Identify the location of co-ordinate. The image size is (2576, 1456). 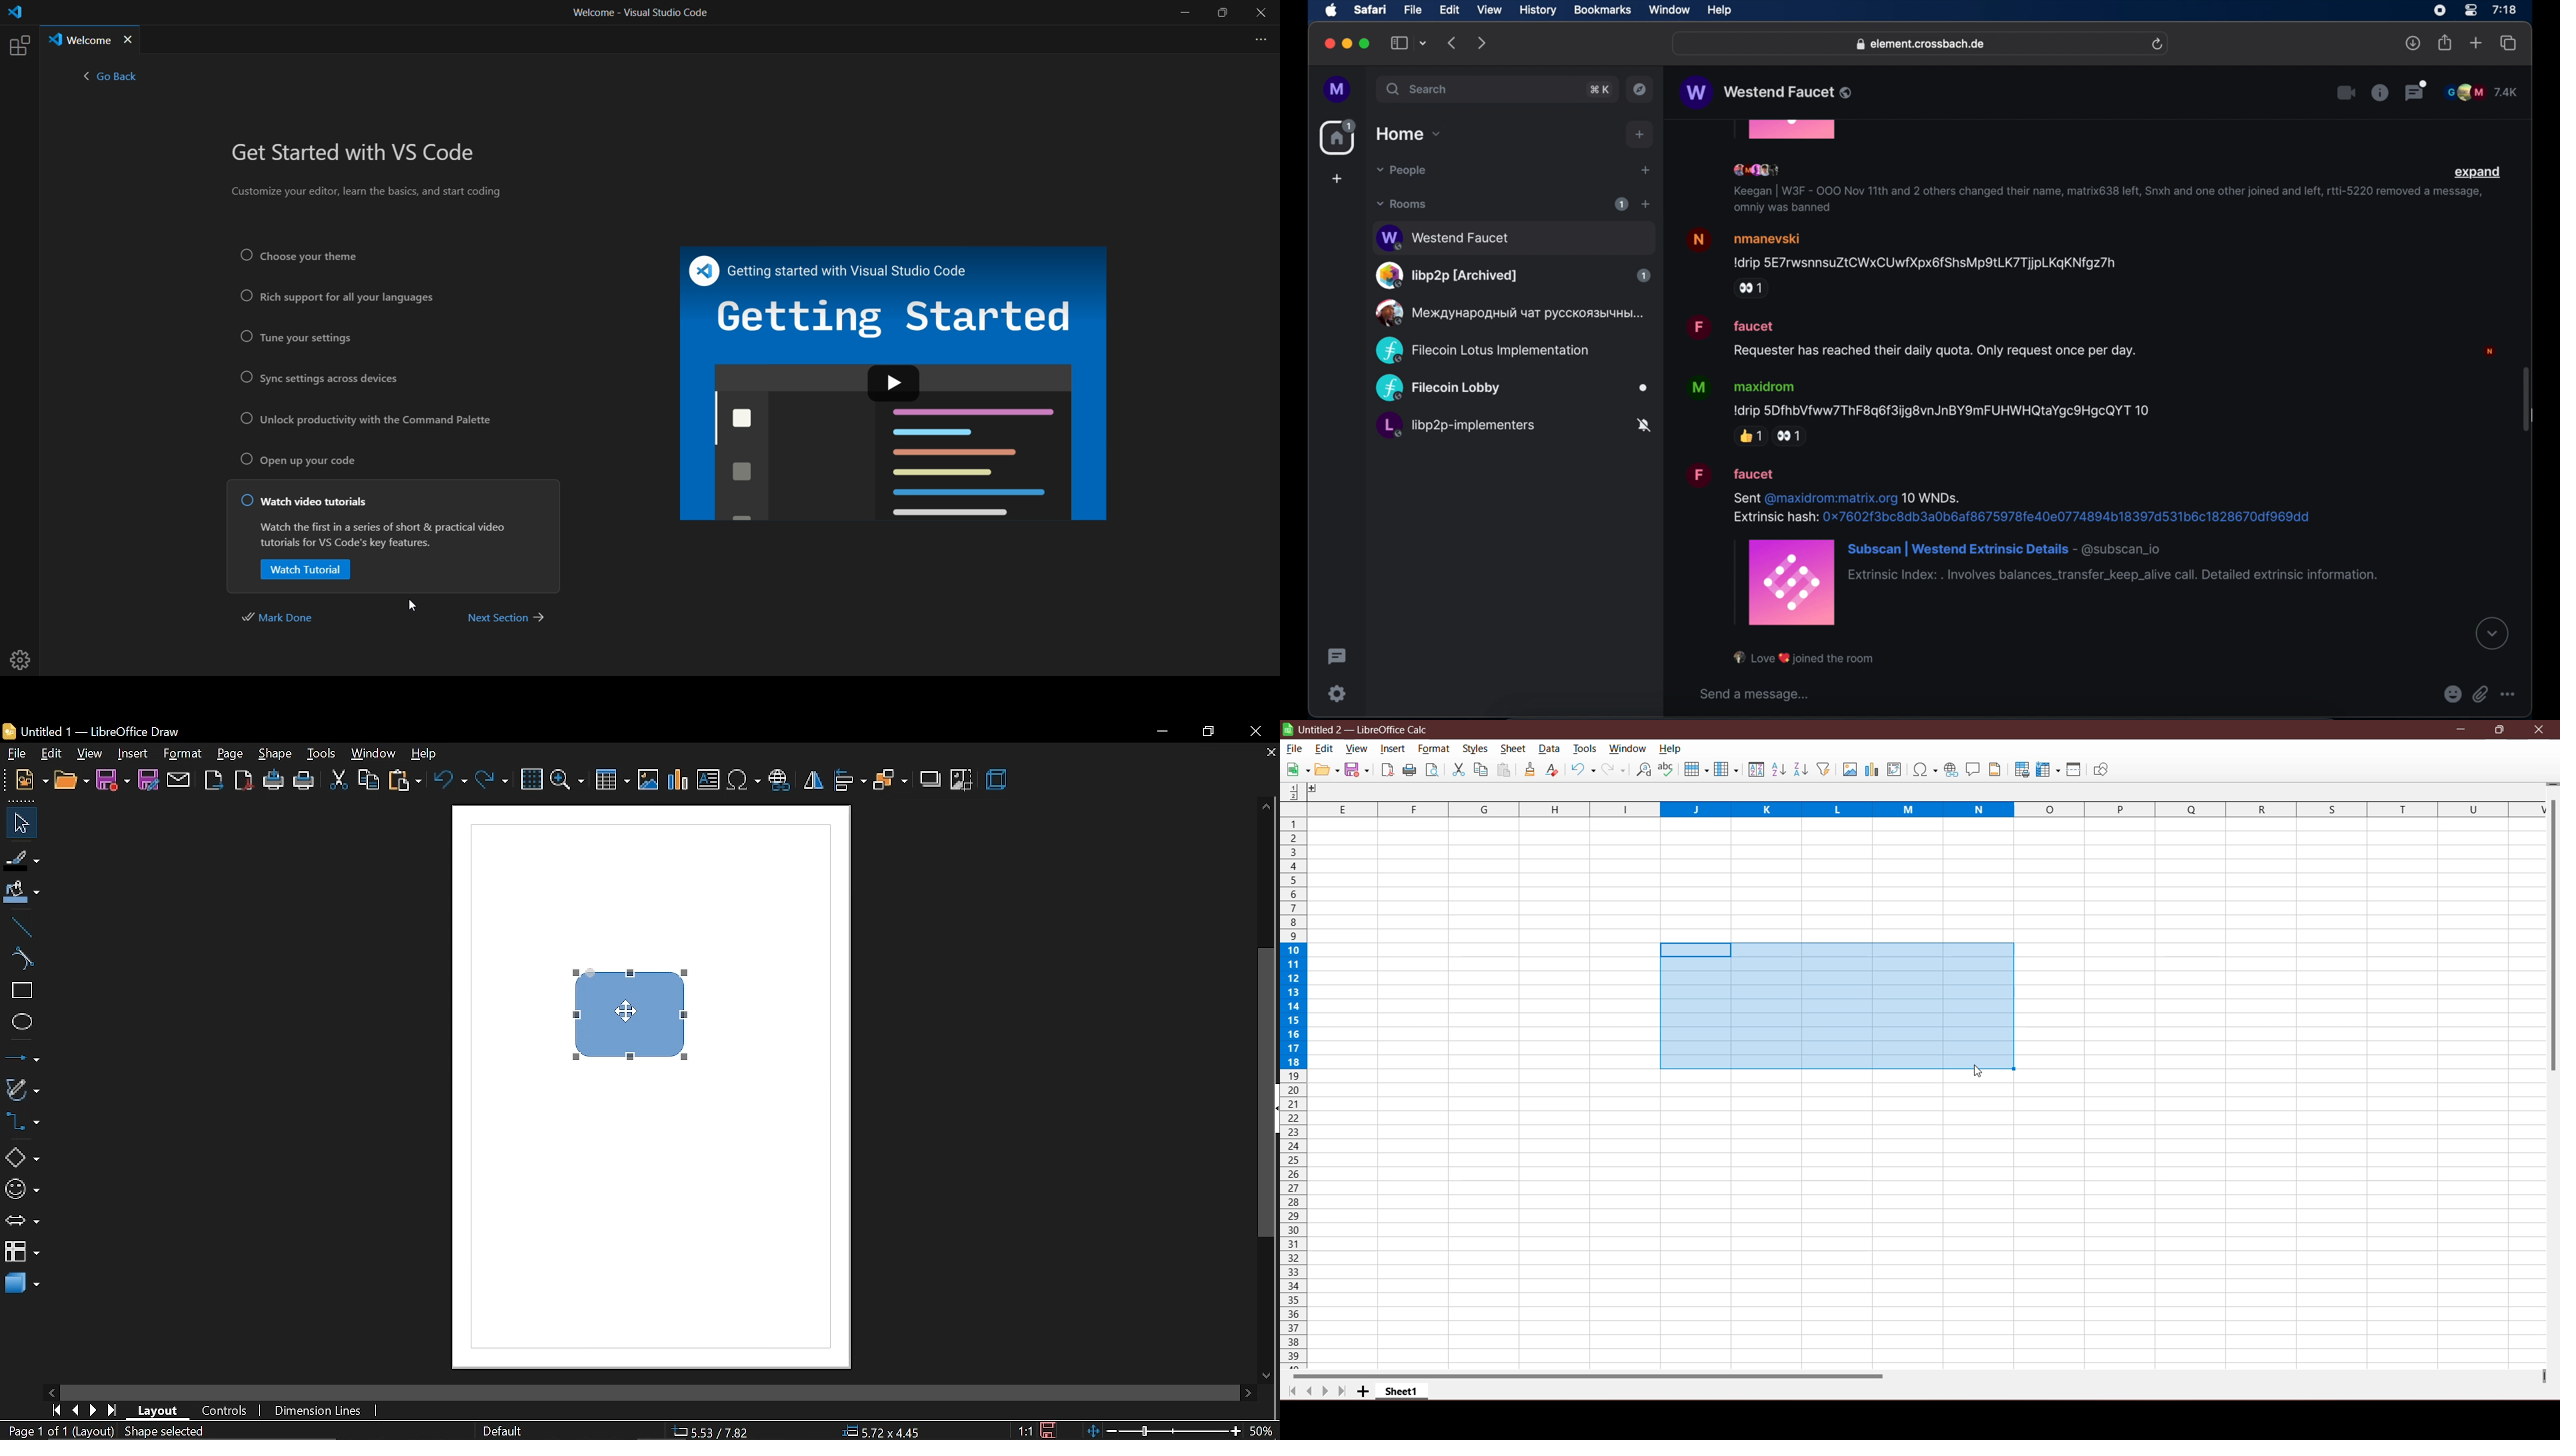
(713, 1431).